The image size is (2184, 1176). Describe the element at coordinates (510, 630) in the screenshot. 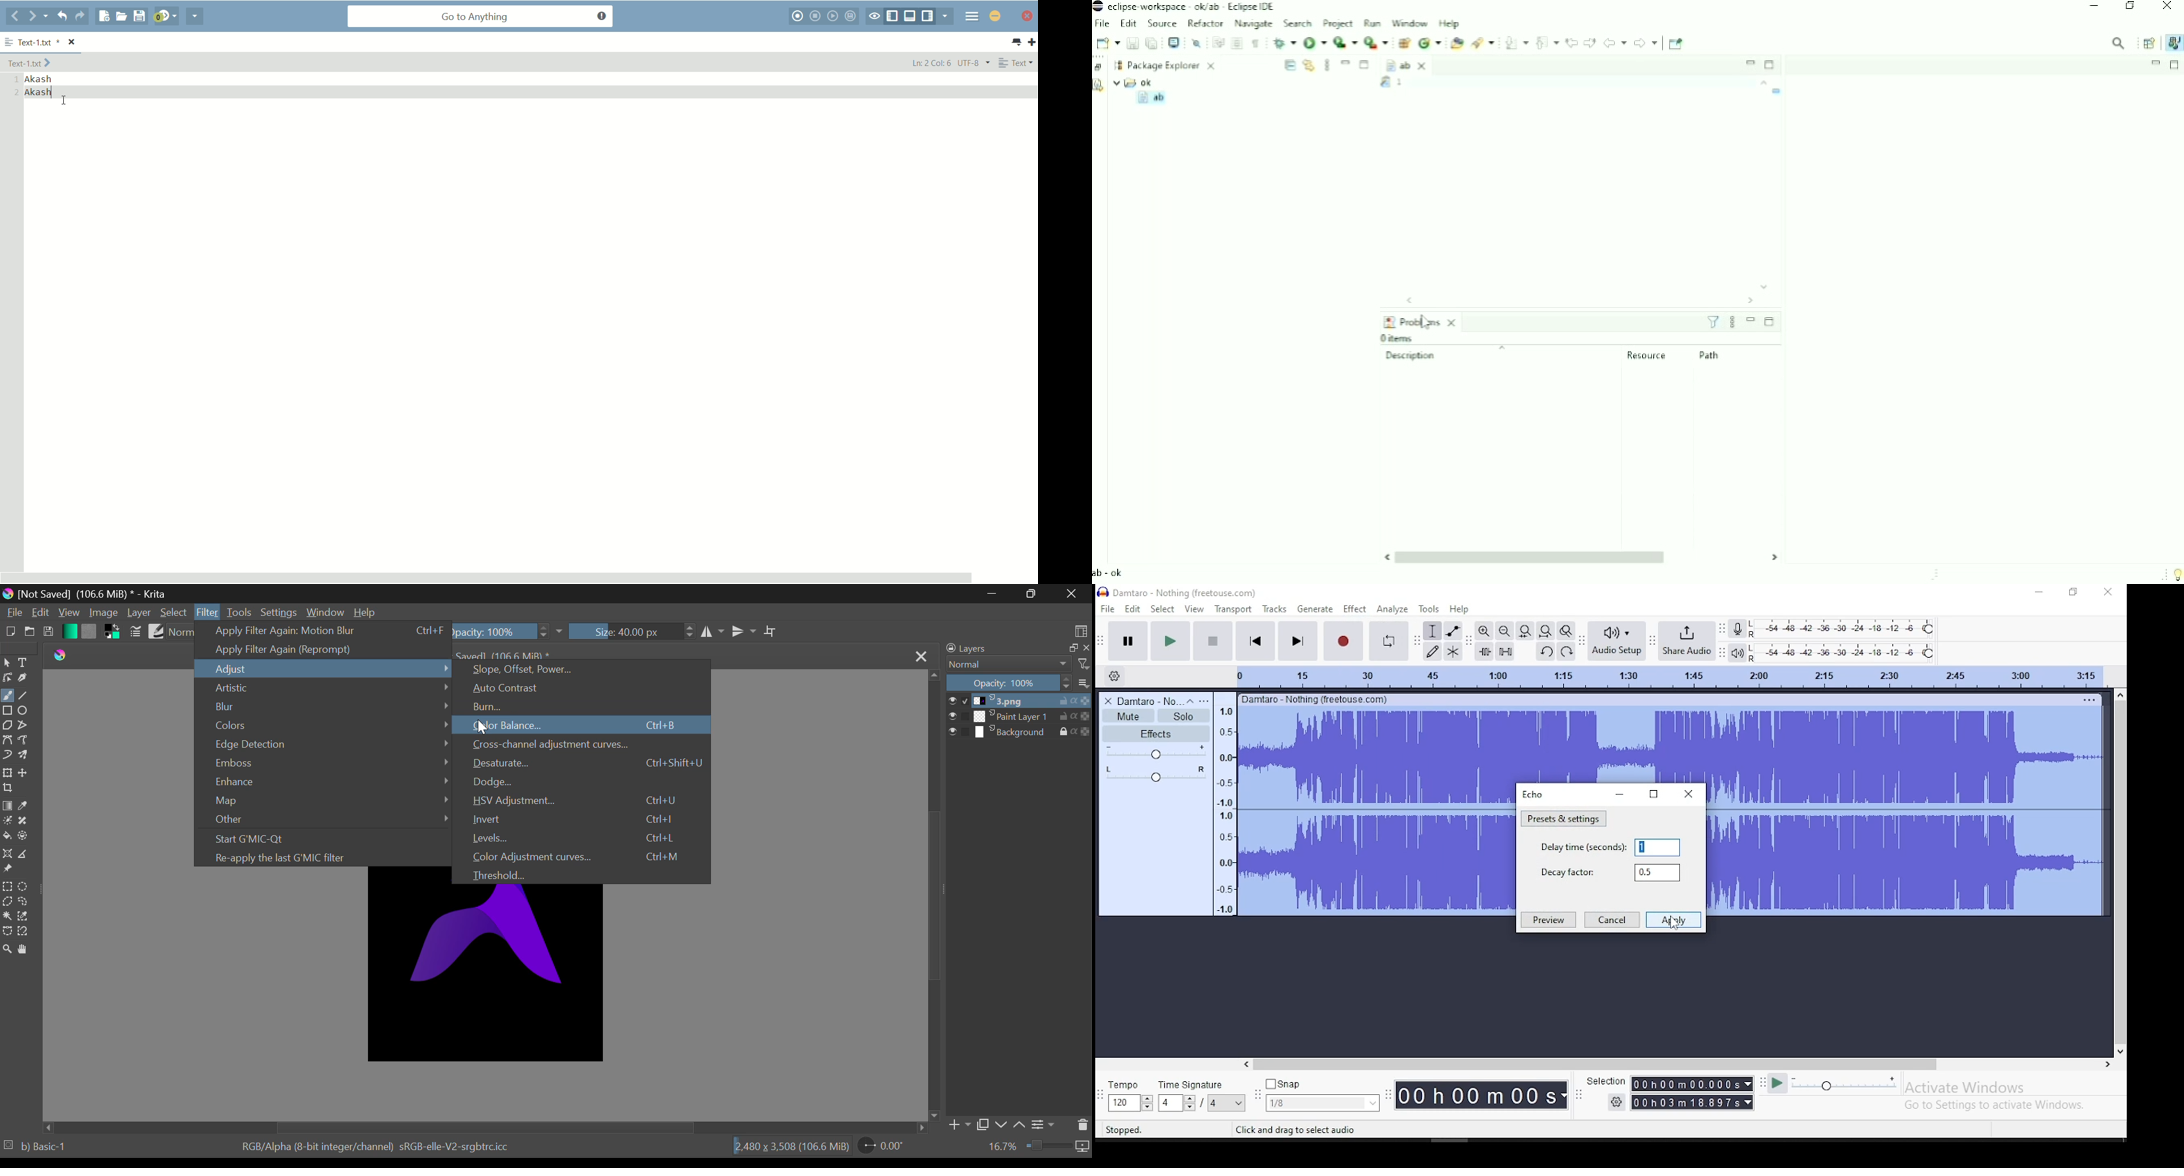

I see `opacity` at that location.